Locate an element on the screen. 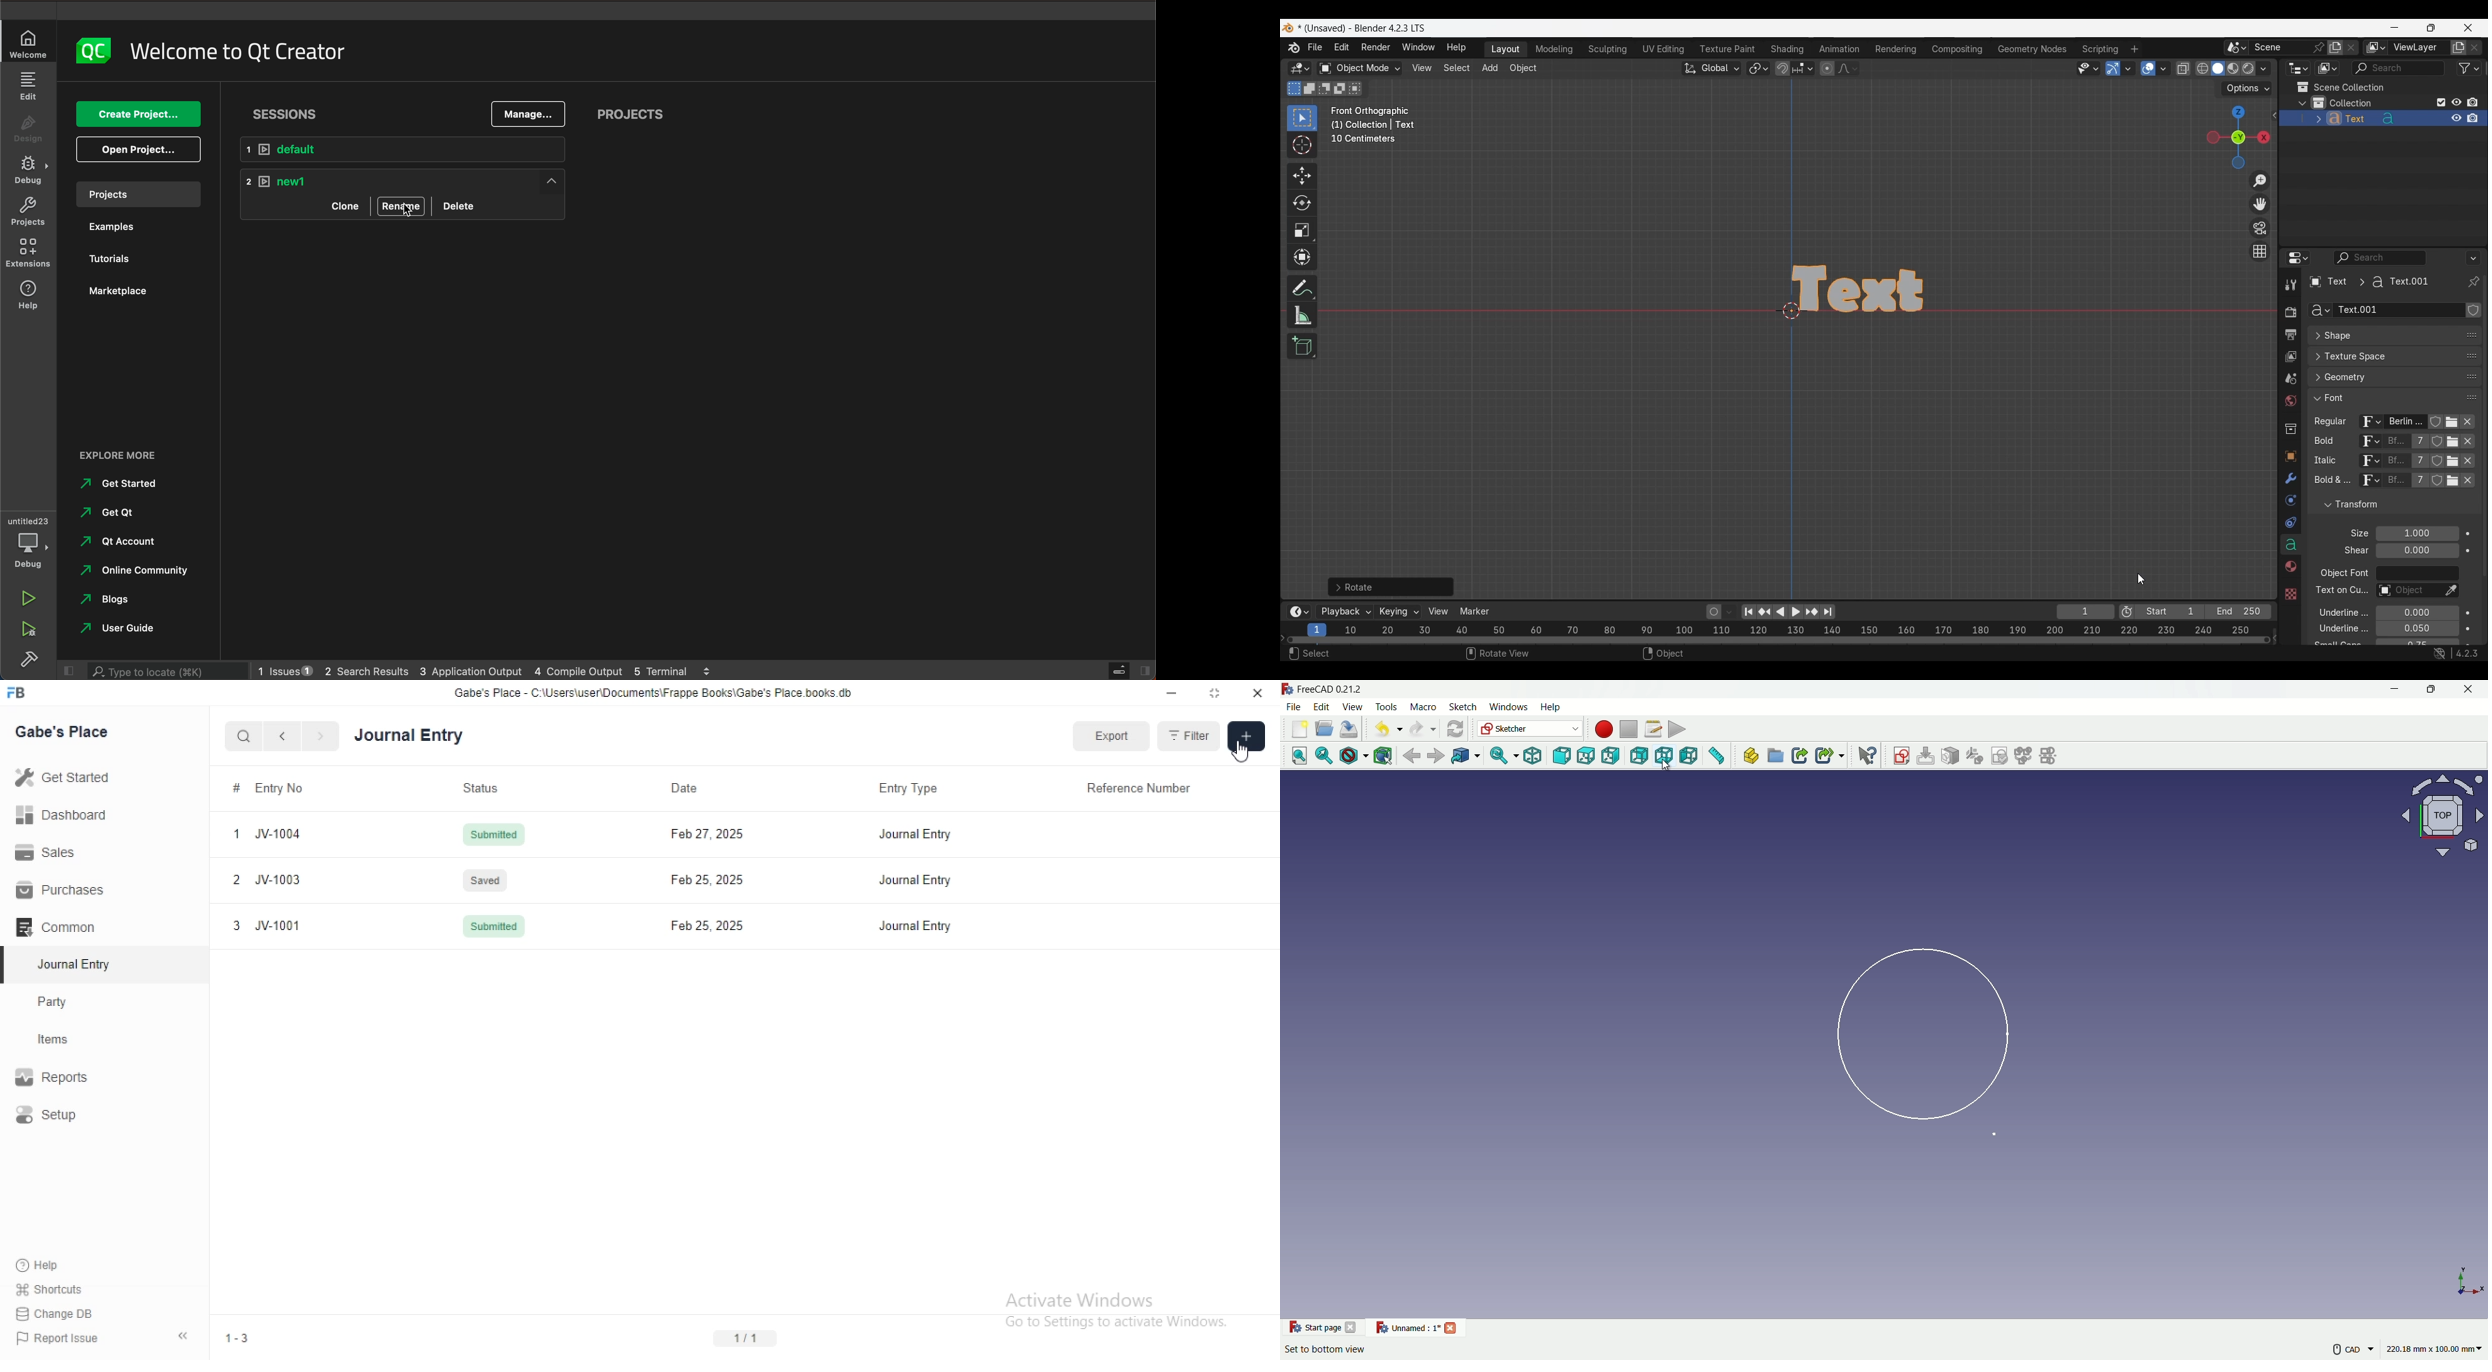 Image resolution: width=2492 pixels, height=1372 pixels. Setup is located at coordinates (66, 1116).